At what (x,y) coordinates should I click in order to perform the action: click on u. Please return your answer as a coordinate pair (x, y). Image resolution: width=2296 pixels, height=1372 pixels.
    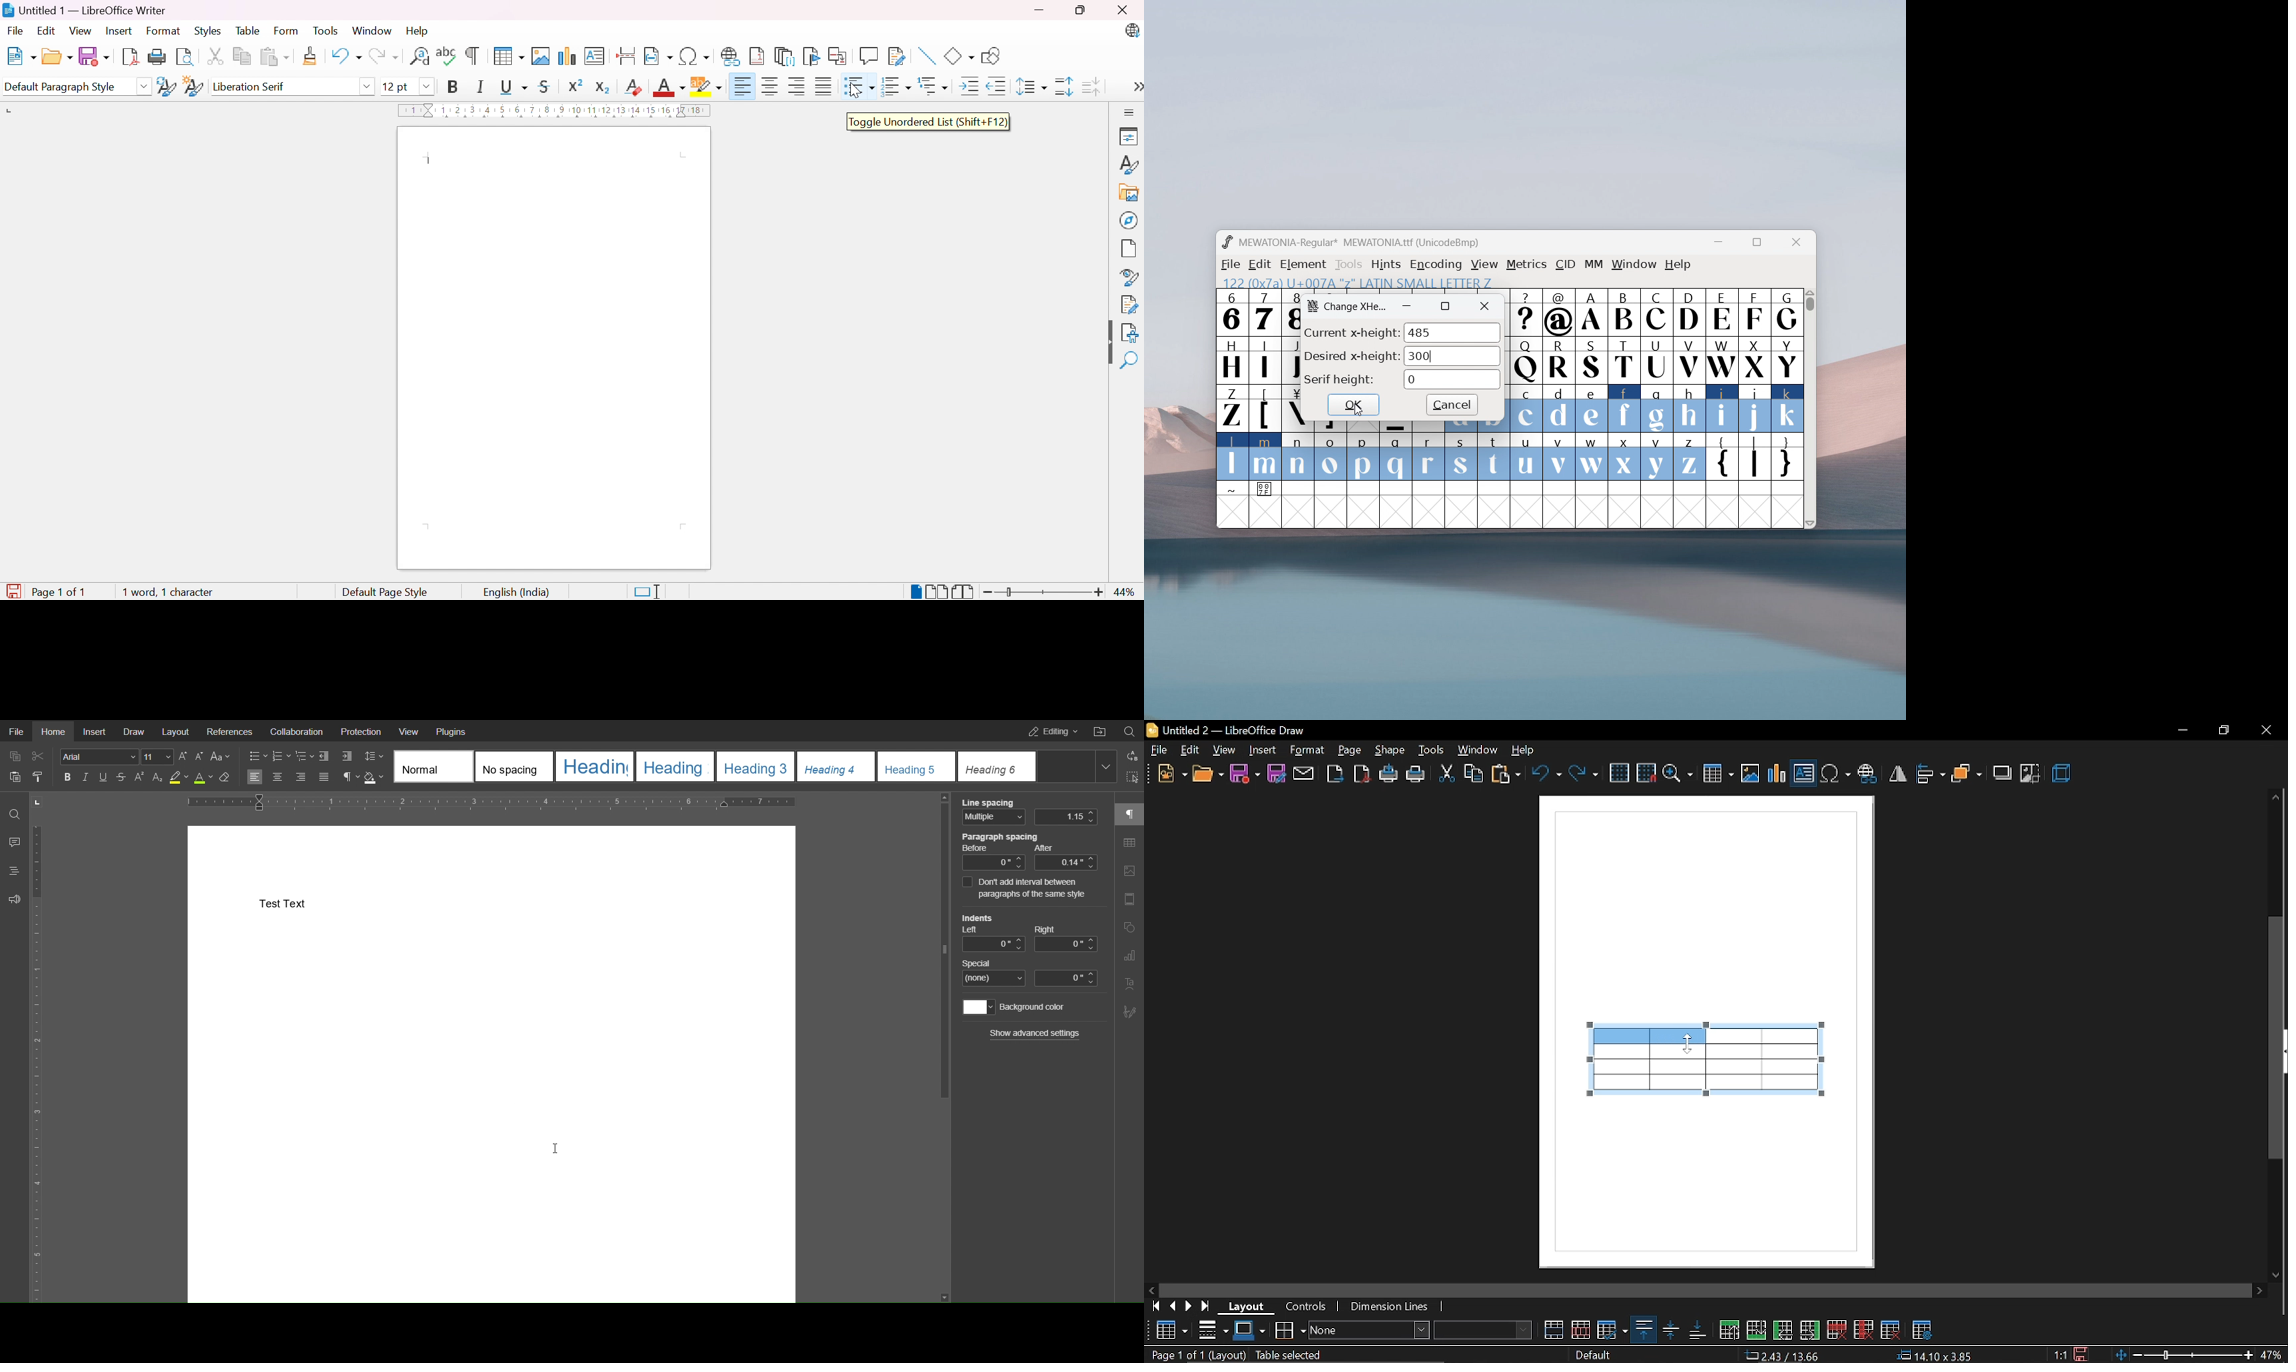
    Looking at the image, I should click on (1526, 457).